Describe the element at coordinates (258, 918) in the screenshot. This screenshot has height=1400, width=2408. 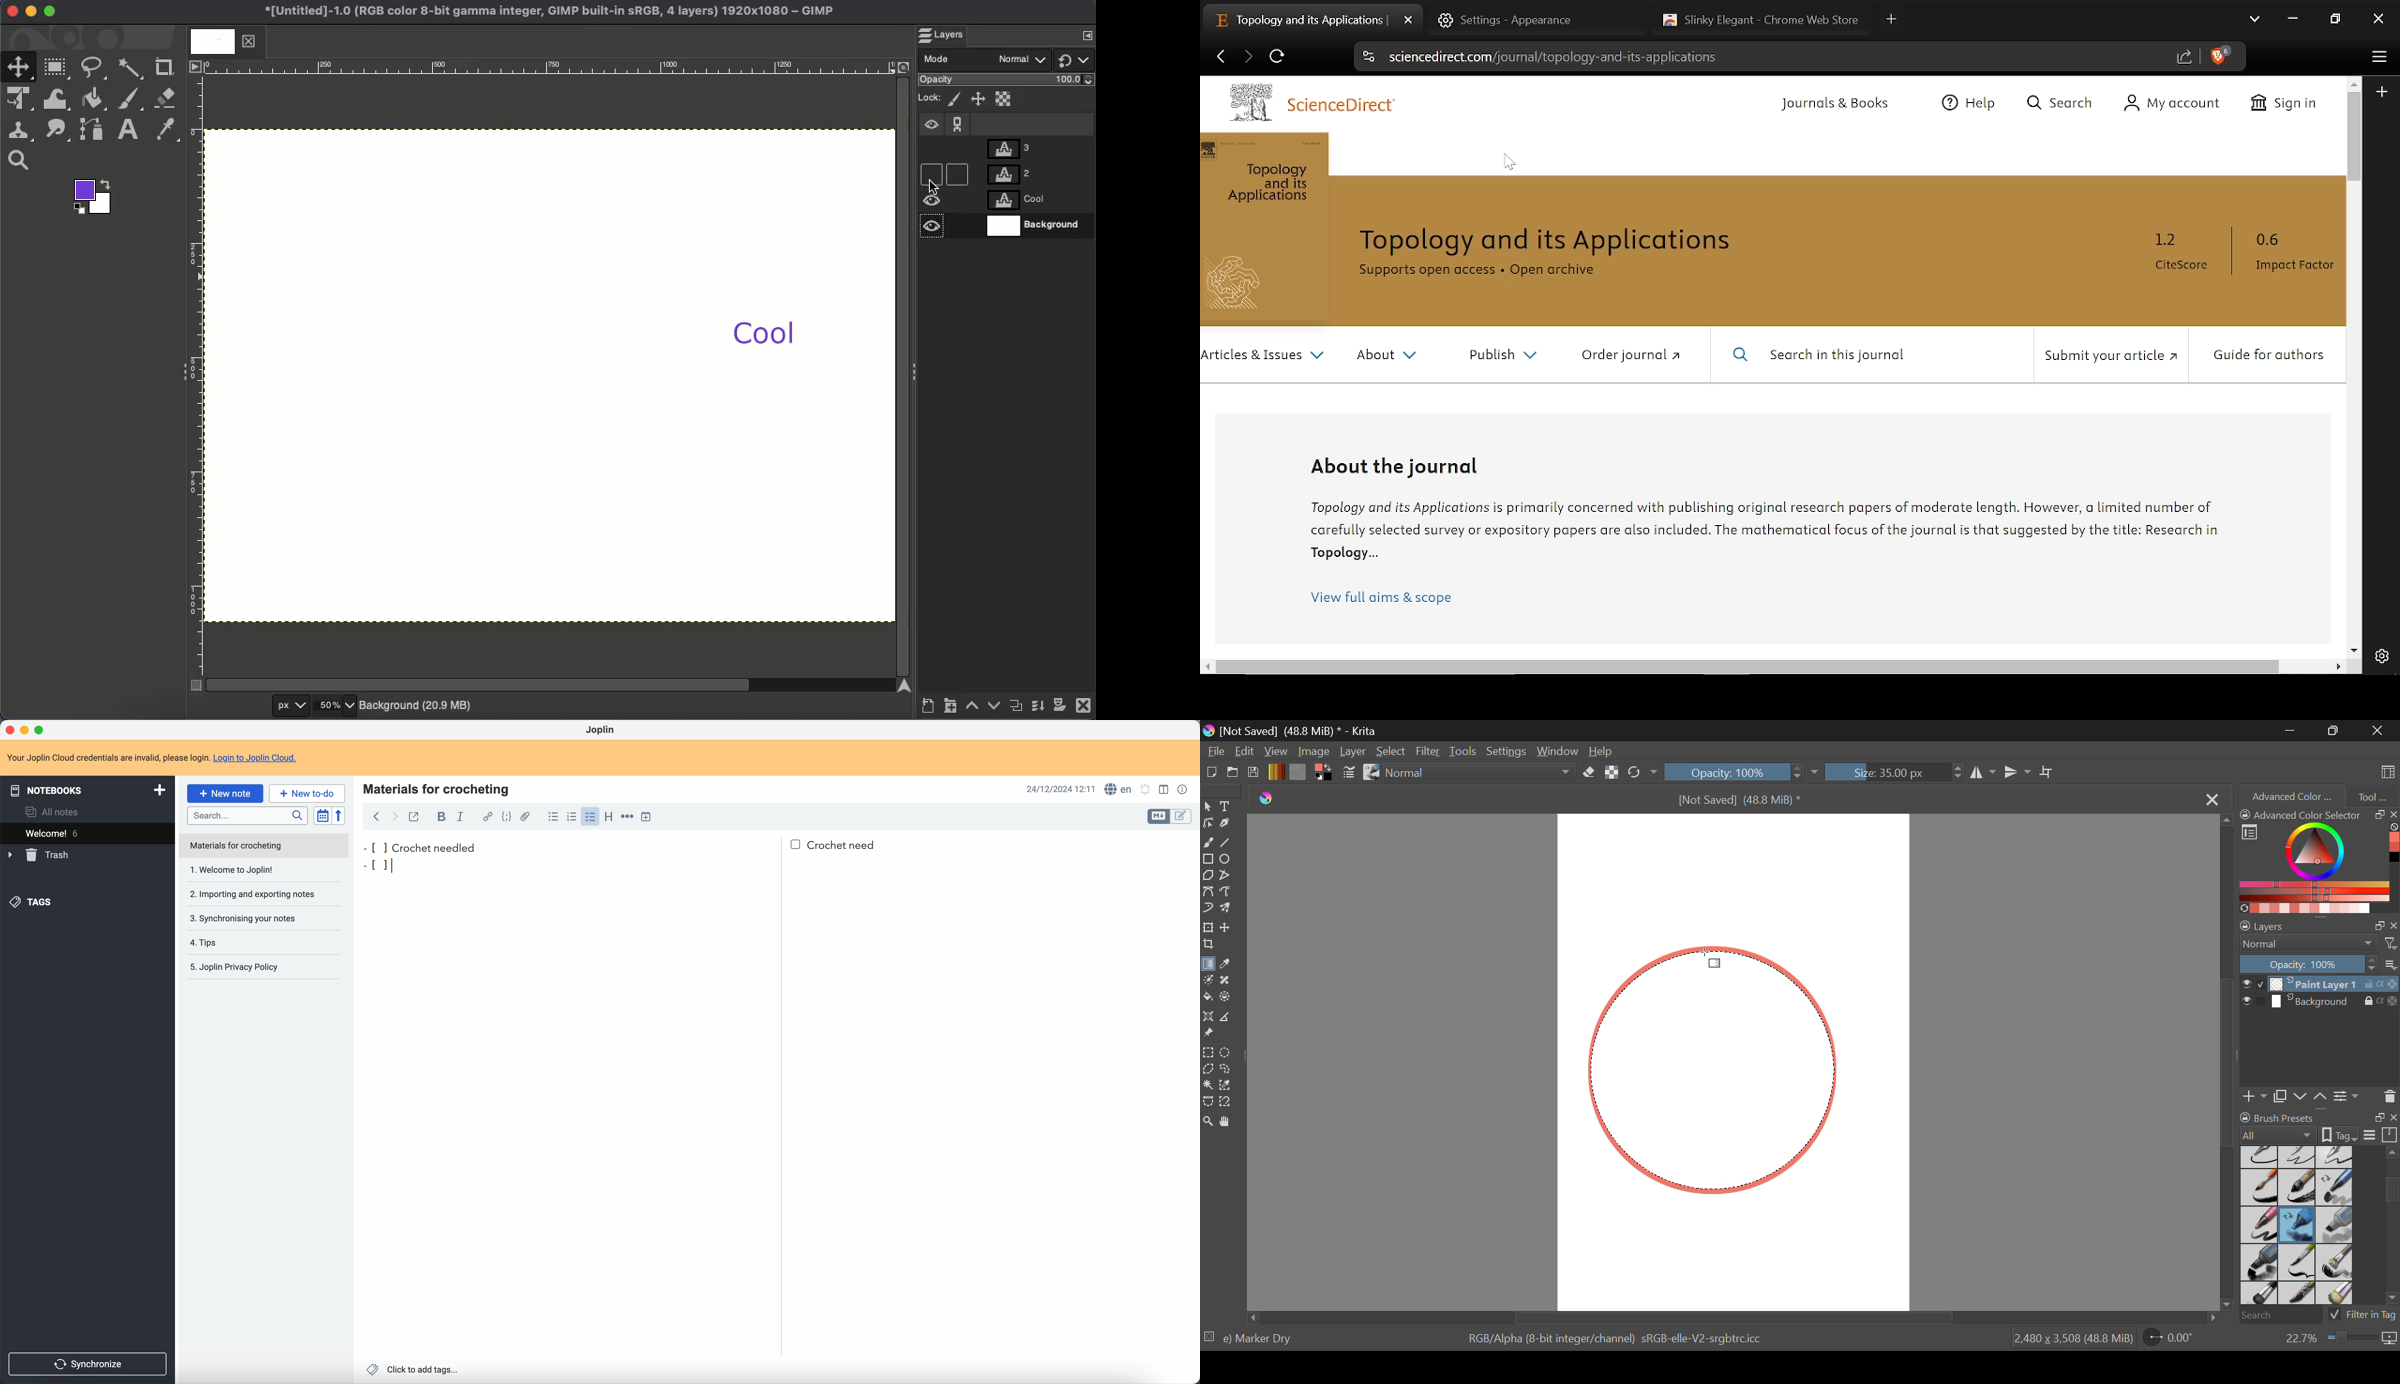
I see `synchronising your notes` at that location.